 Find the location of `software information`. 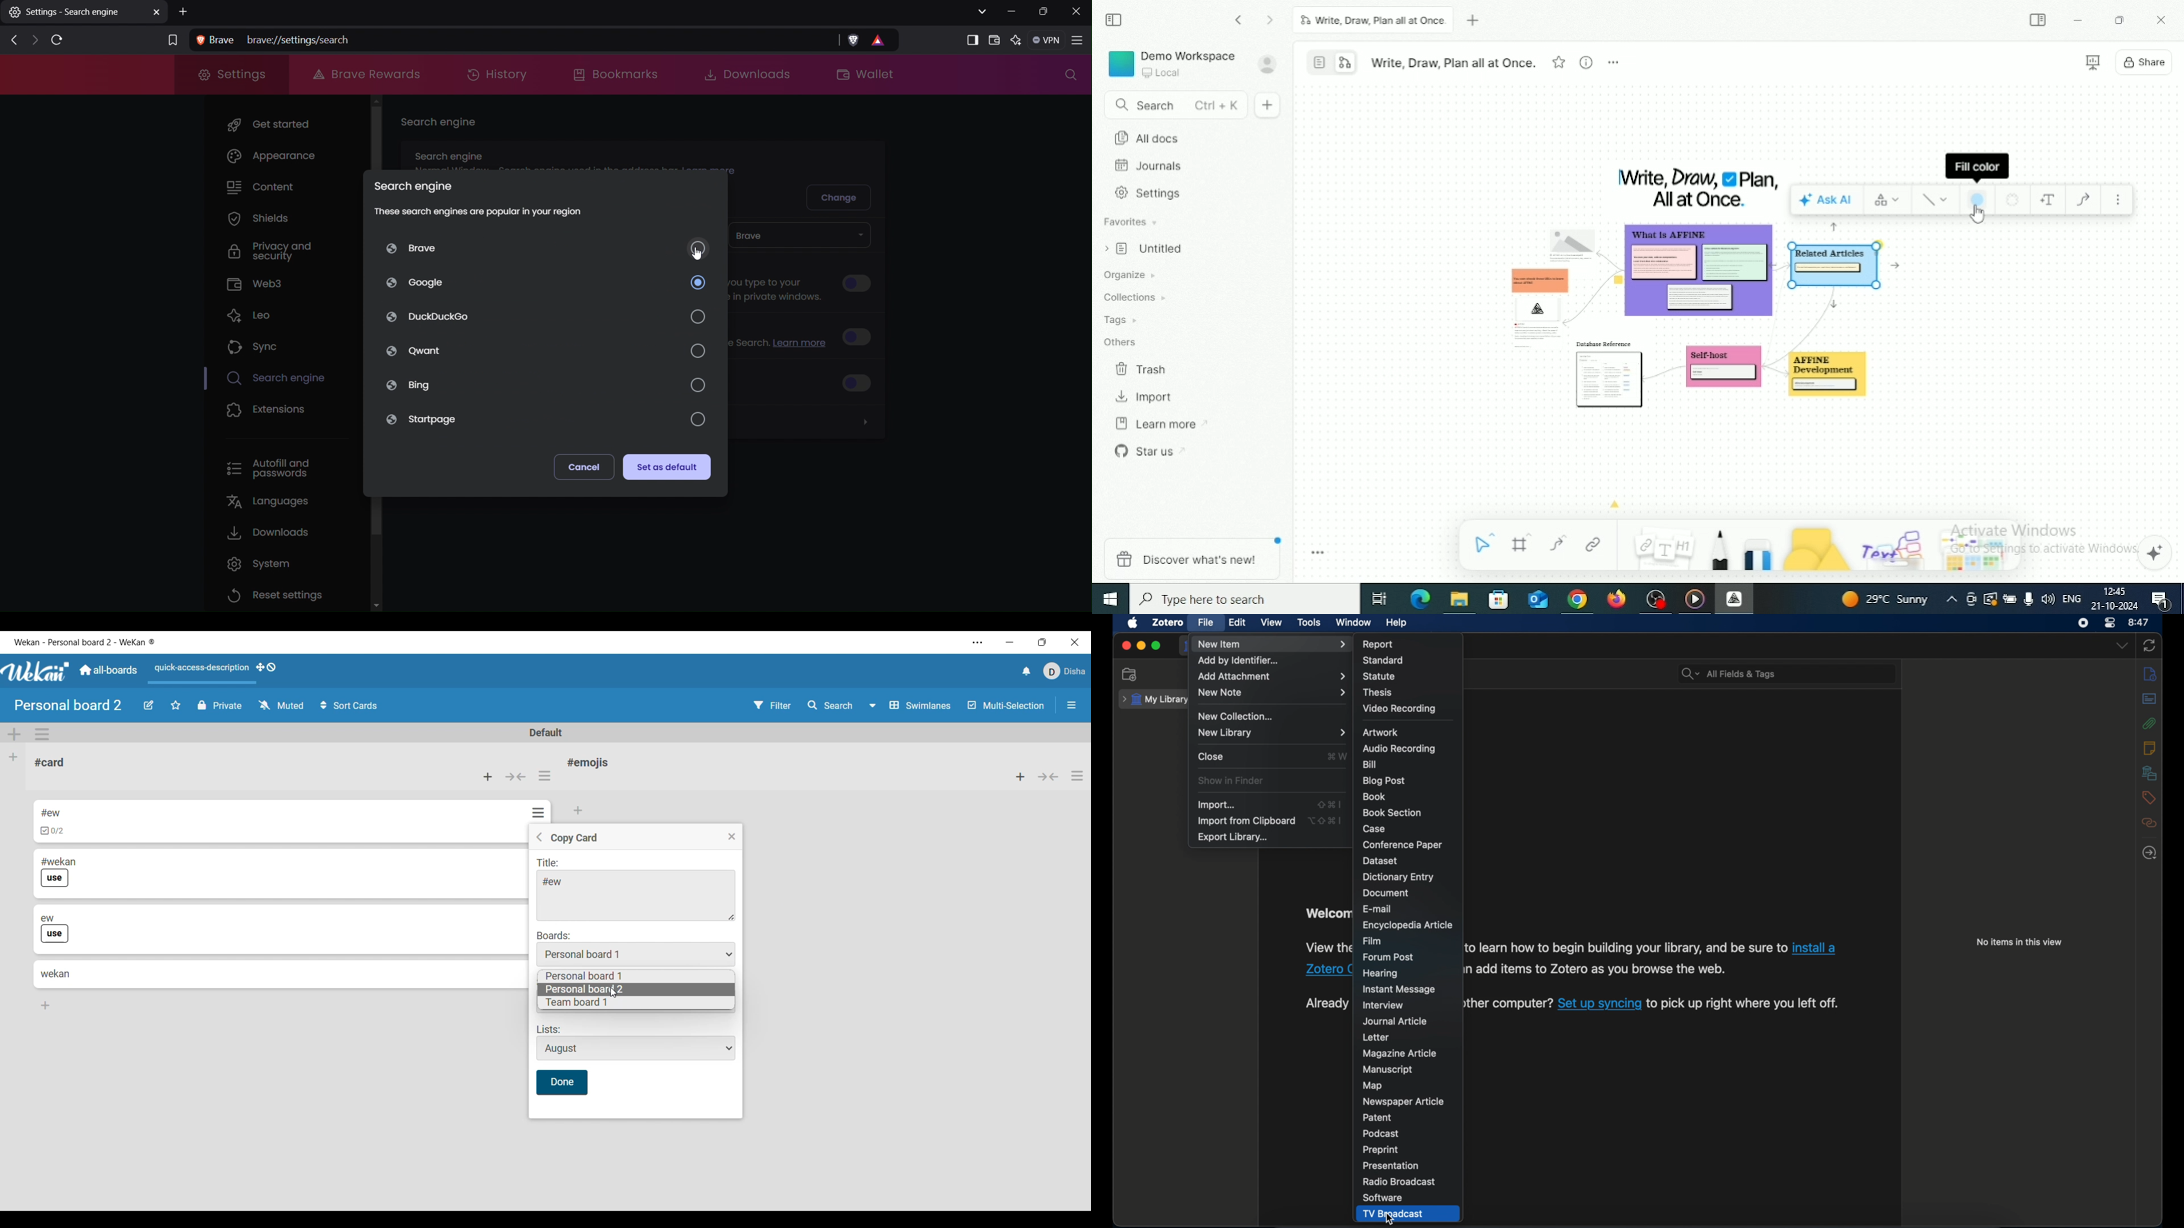

software information is located at coordinates (1509, 1007).